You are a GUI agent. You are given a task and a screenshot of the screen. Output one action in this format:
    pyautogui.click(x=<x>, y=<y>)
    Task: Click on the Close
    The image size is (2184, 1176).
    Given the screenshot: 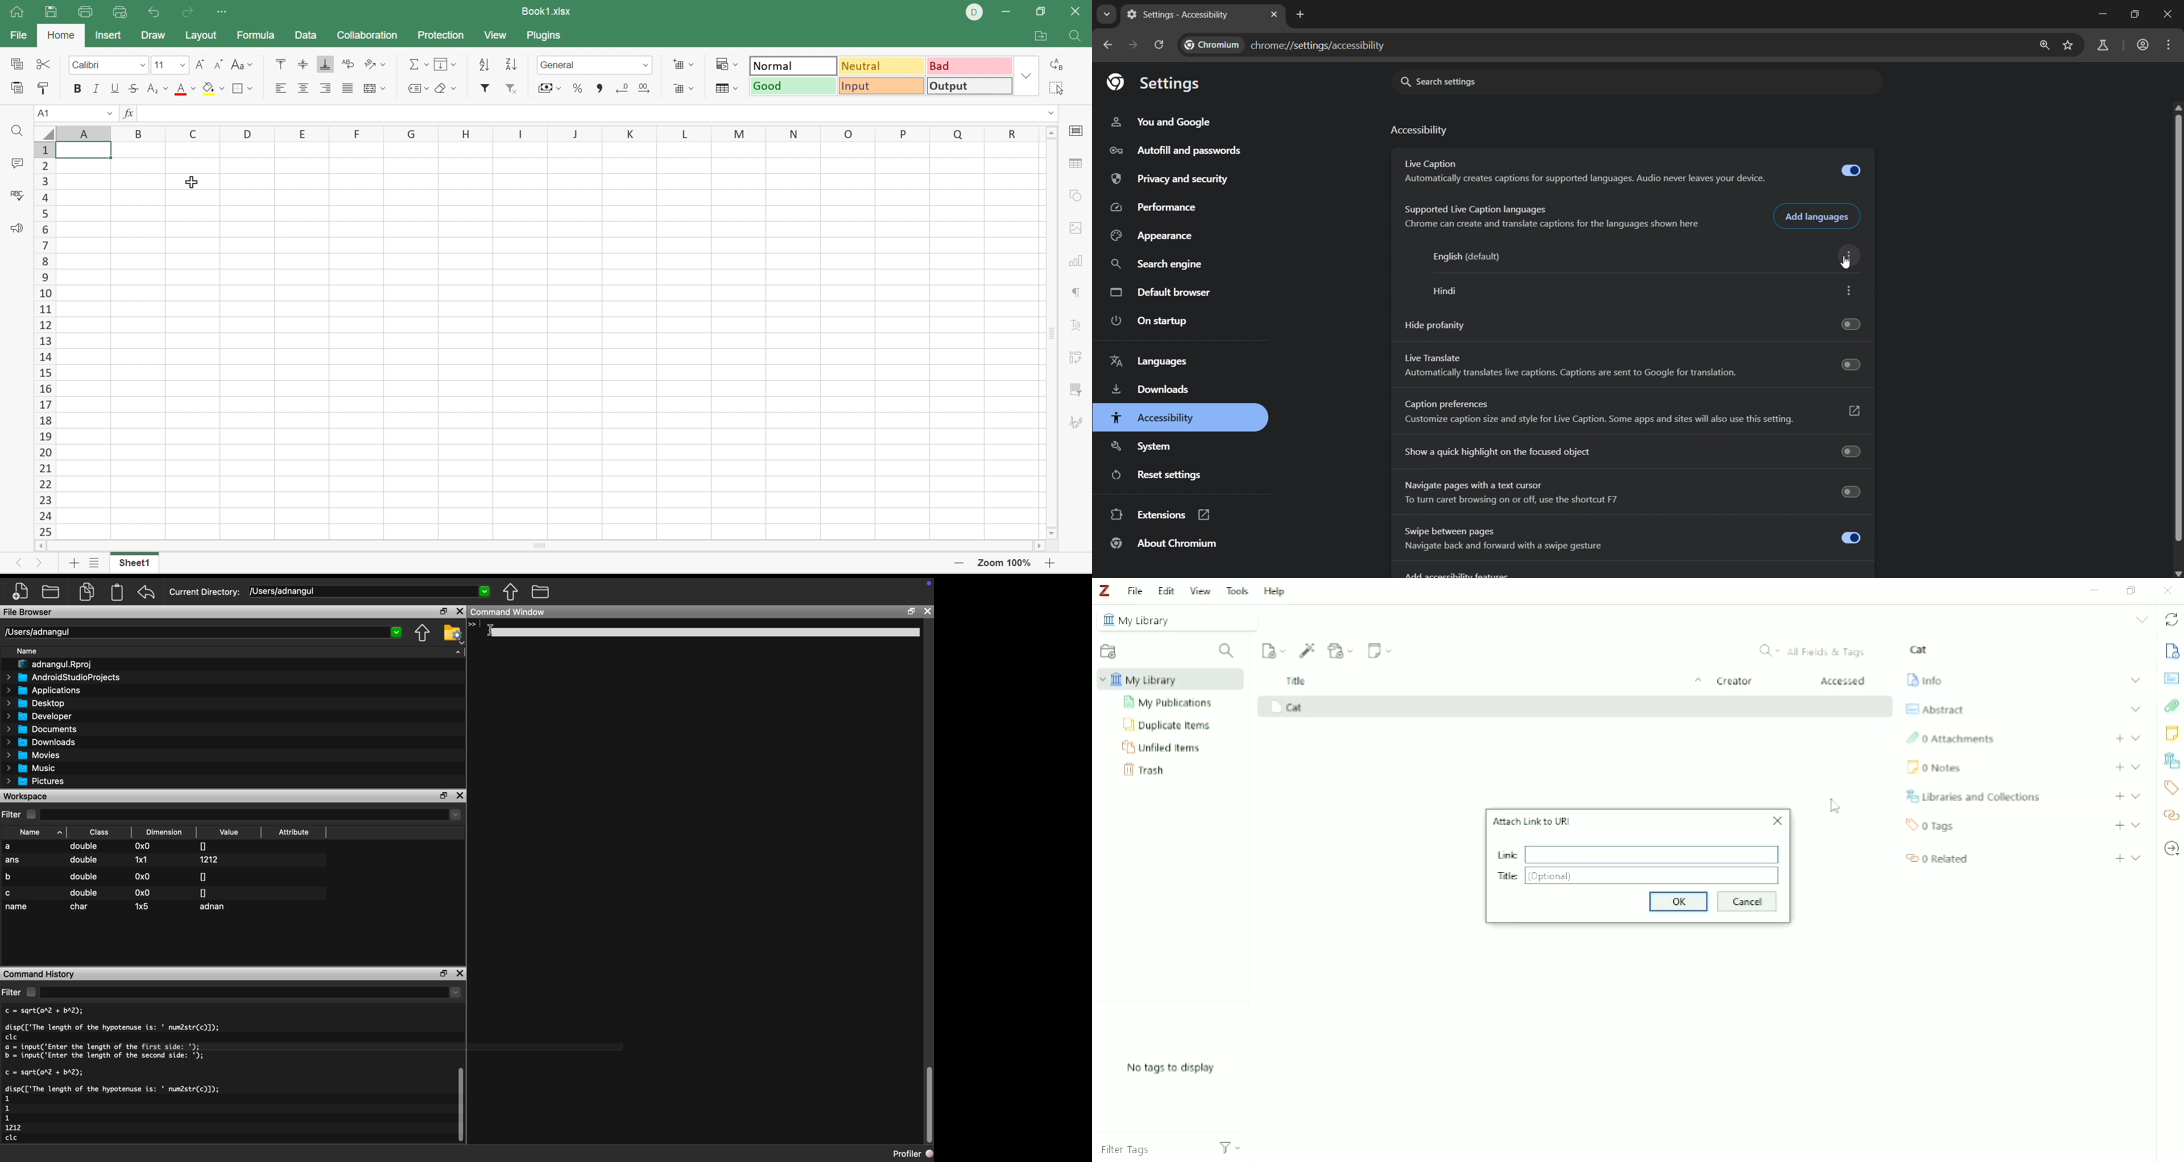 What is the action you would take?
    pyautogui.click(x=1774, y=821)
    